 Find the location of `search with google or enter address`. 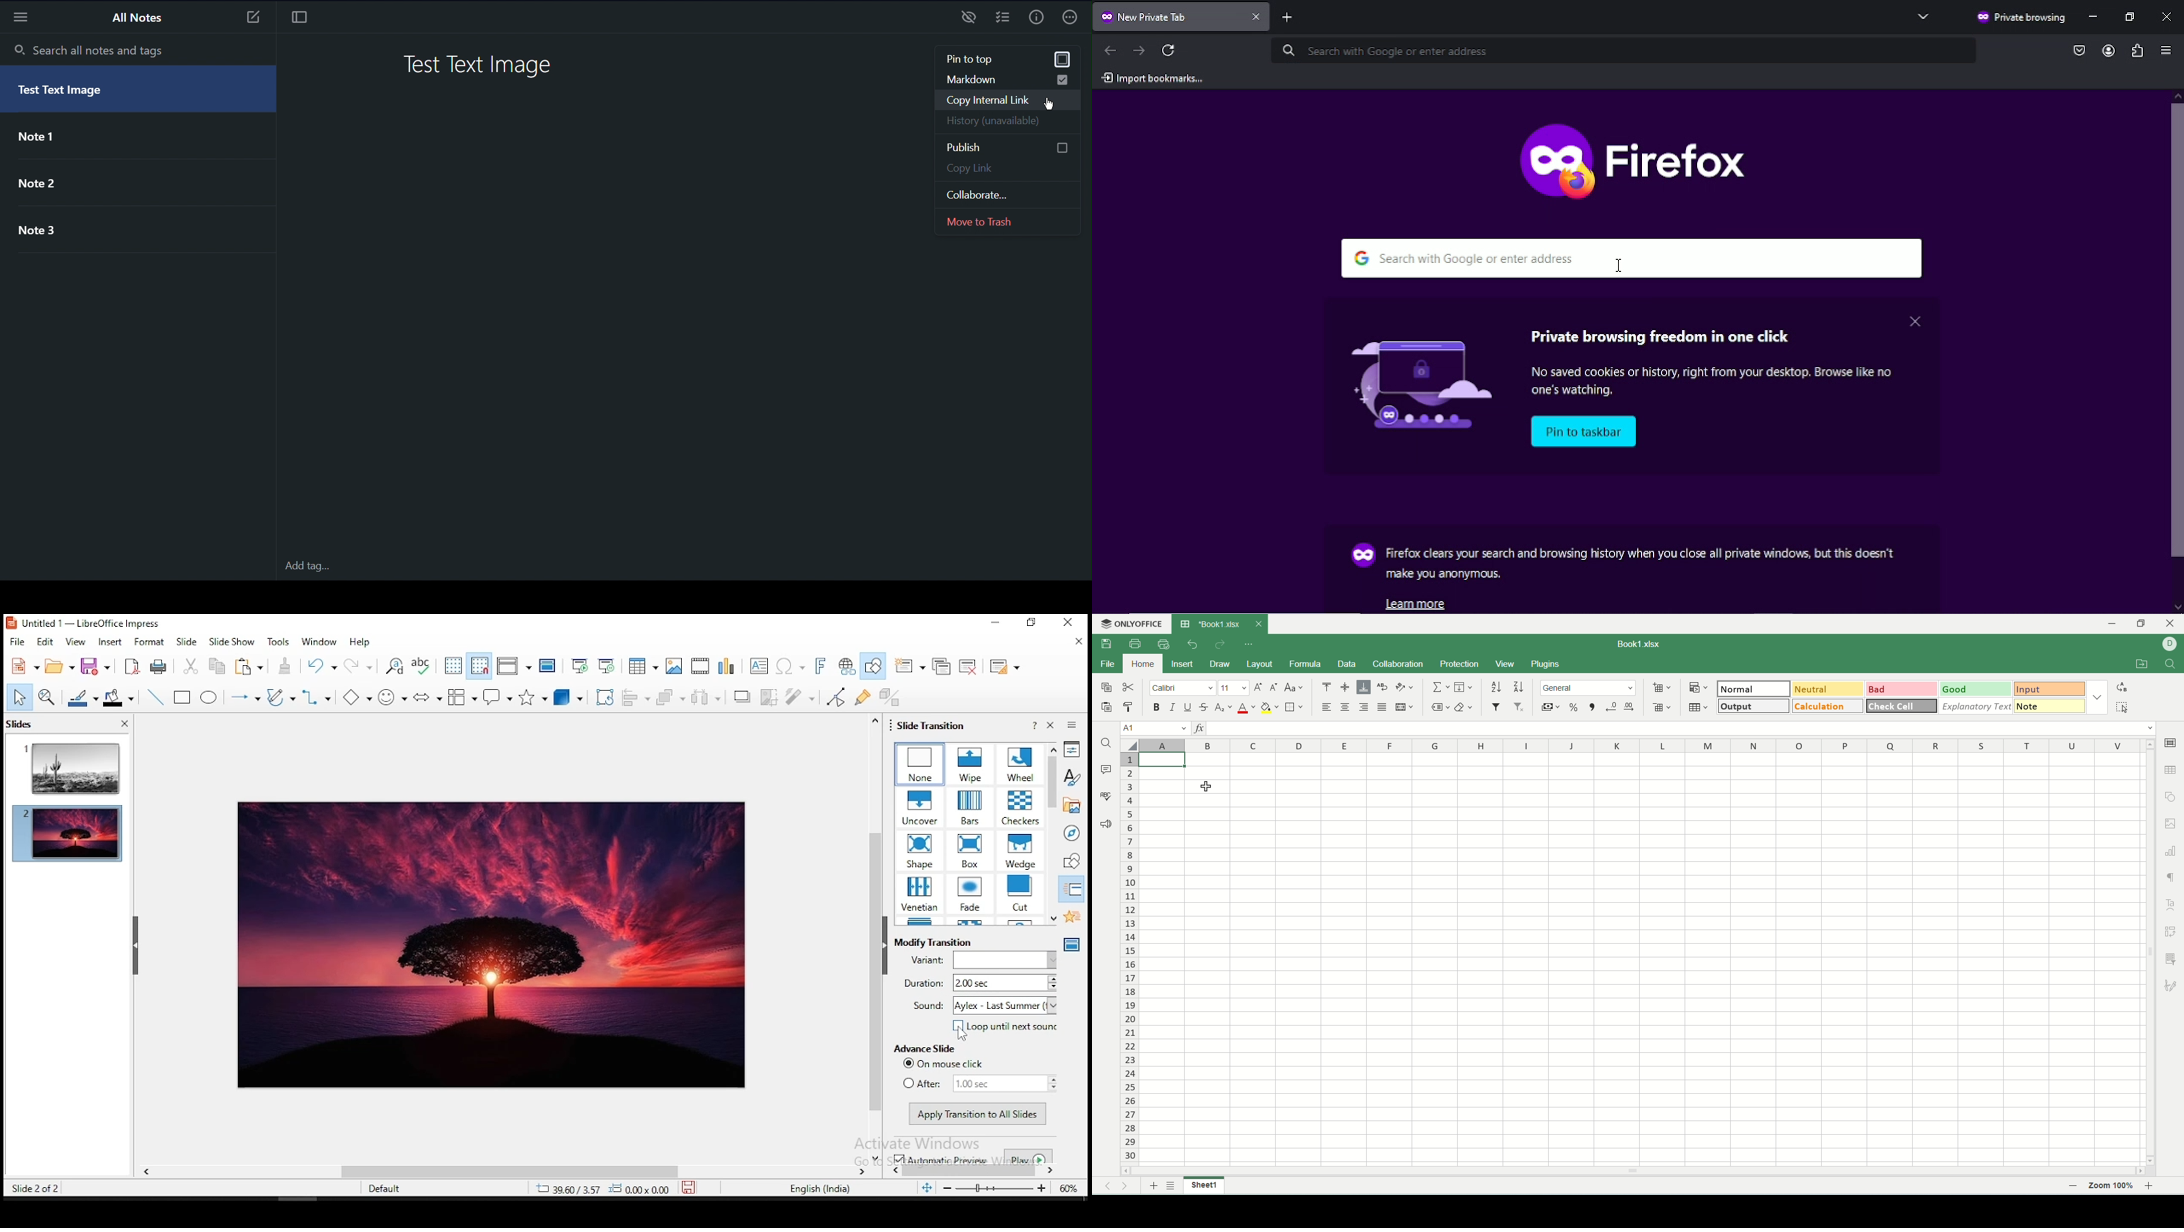

search with google or enter address is located at coordinates (1622, 52).